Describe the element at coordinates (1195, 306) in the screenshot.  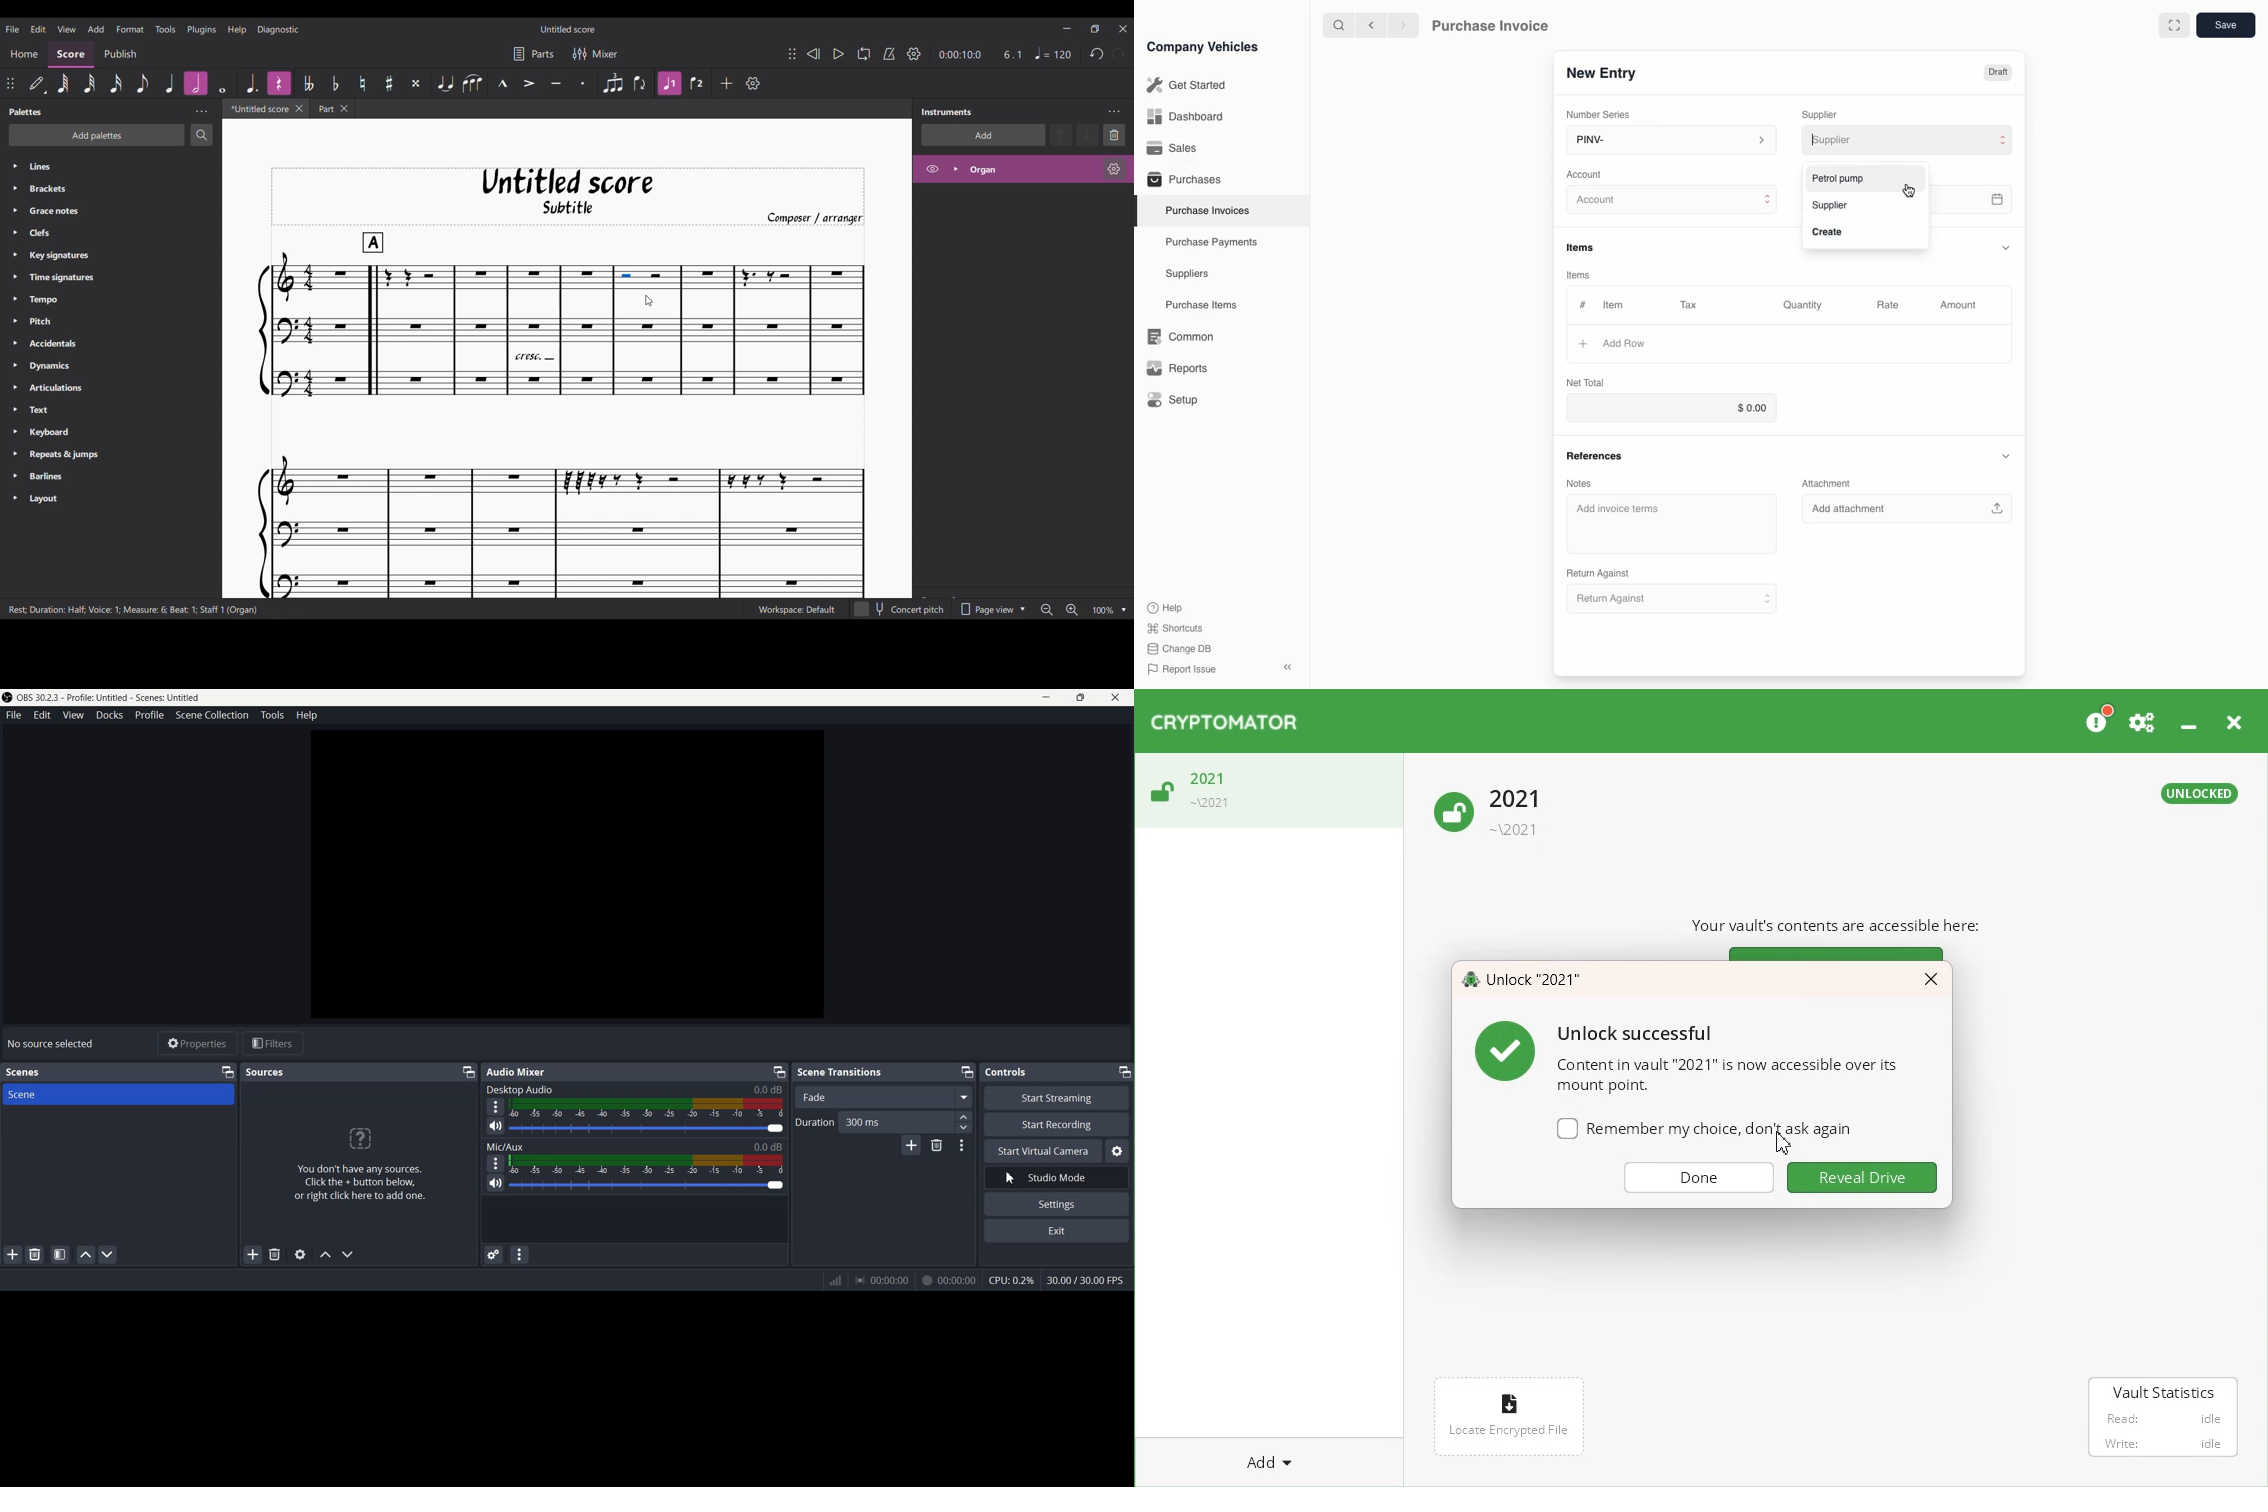
I see `Purchase items` at that location.